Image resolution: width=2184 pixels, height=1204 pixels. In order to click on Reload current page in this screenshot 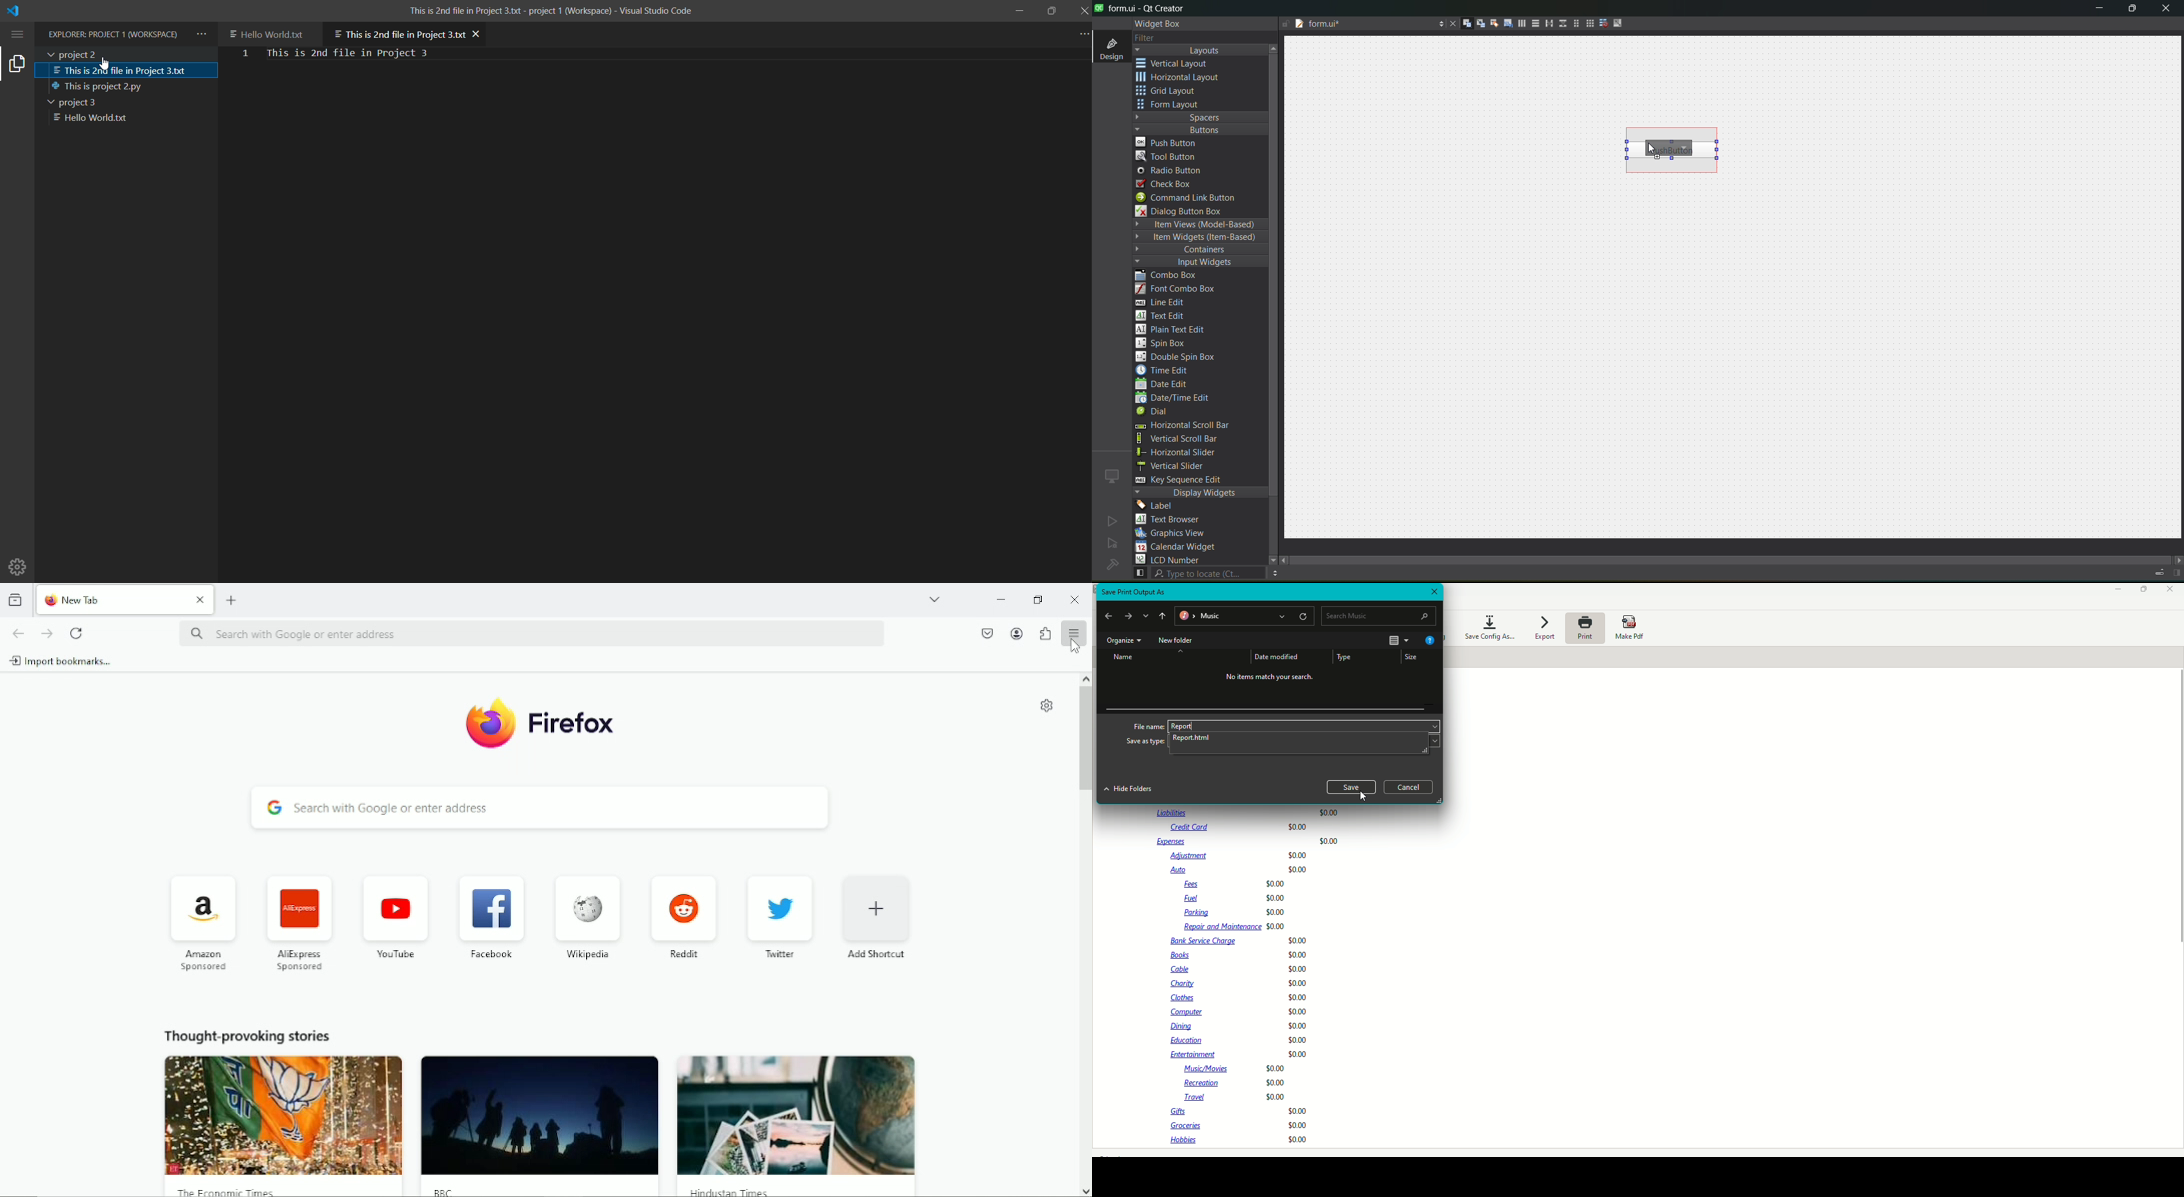, I will do `click(77, 632)`.